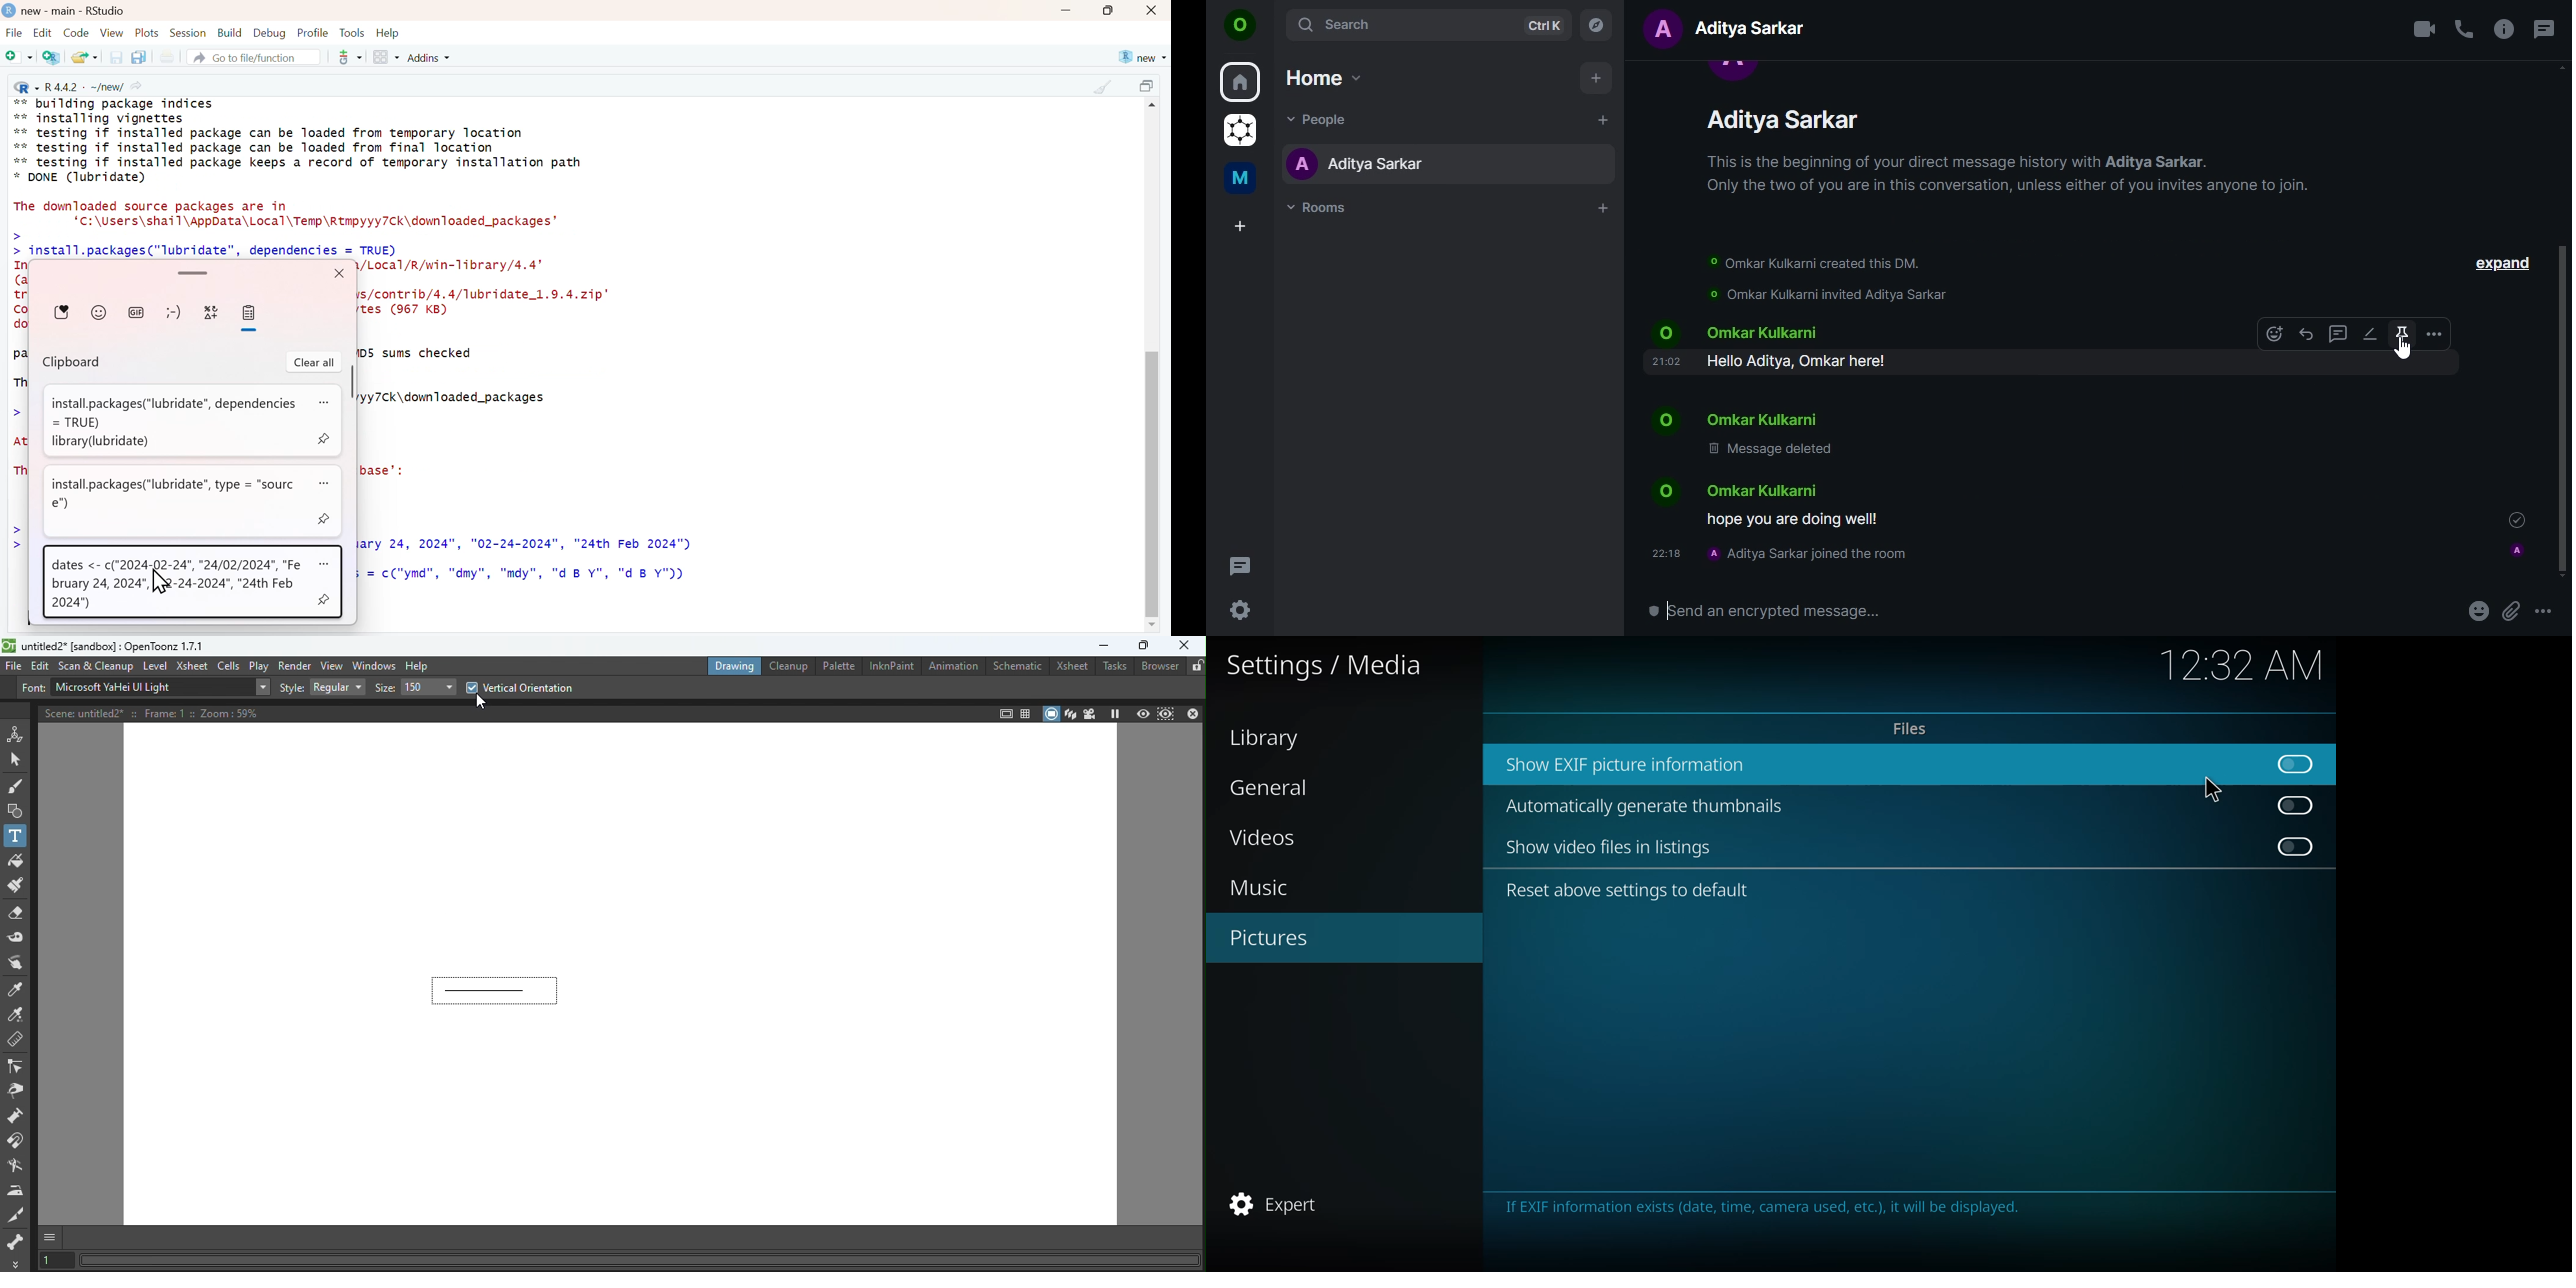  Describe the element at coordinates (1238, 131) in the screenshot. I see `grapheneOS` at that location.